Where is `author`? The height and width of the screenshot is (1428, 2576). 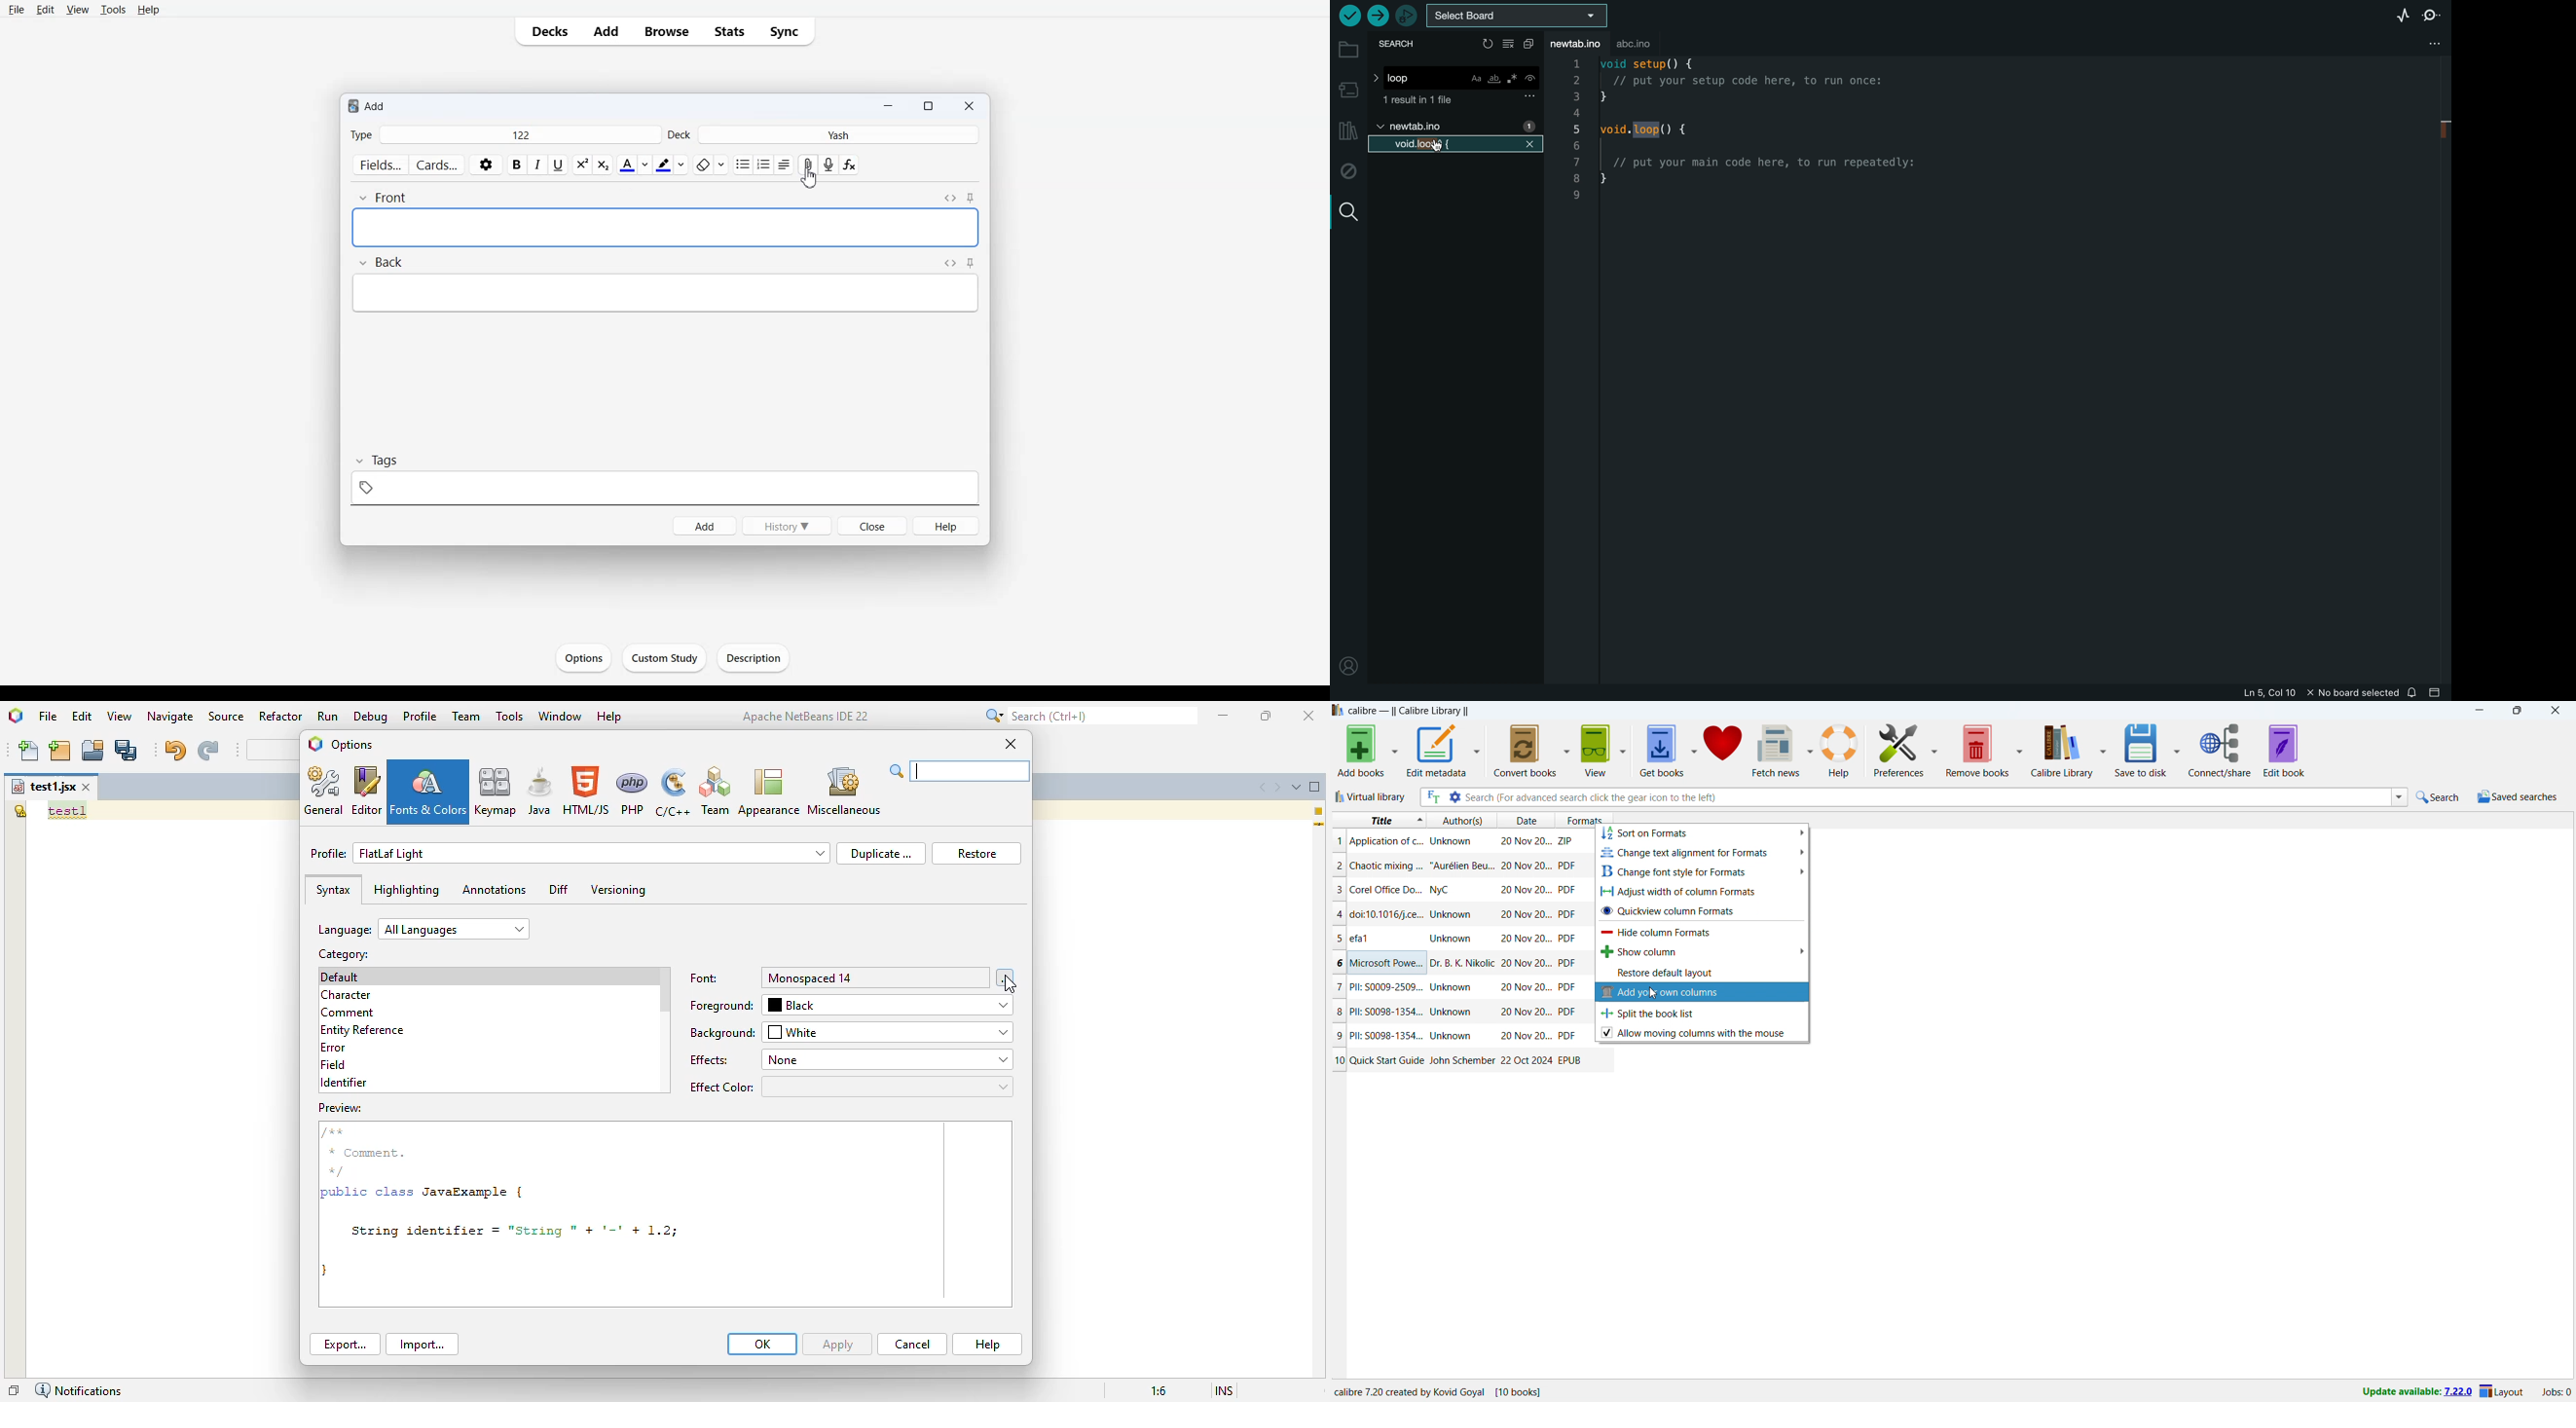 author is located at coordinates (1453, 1012).